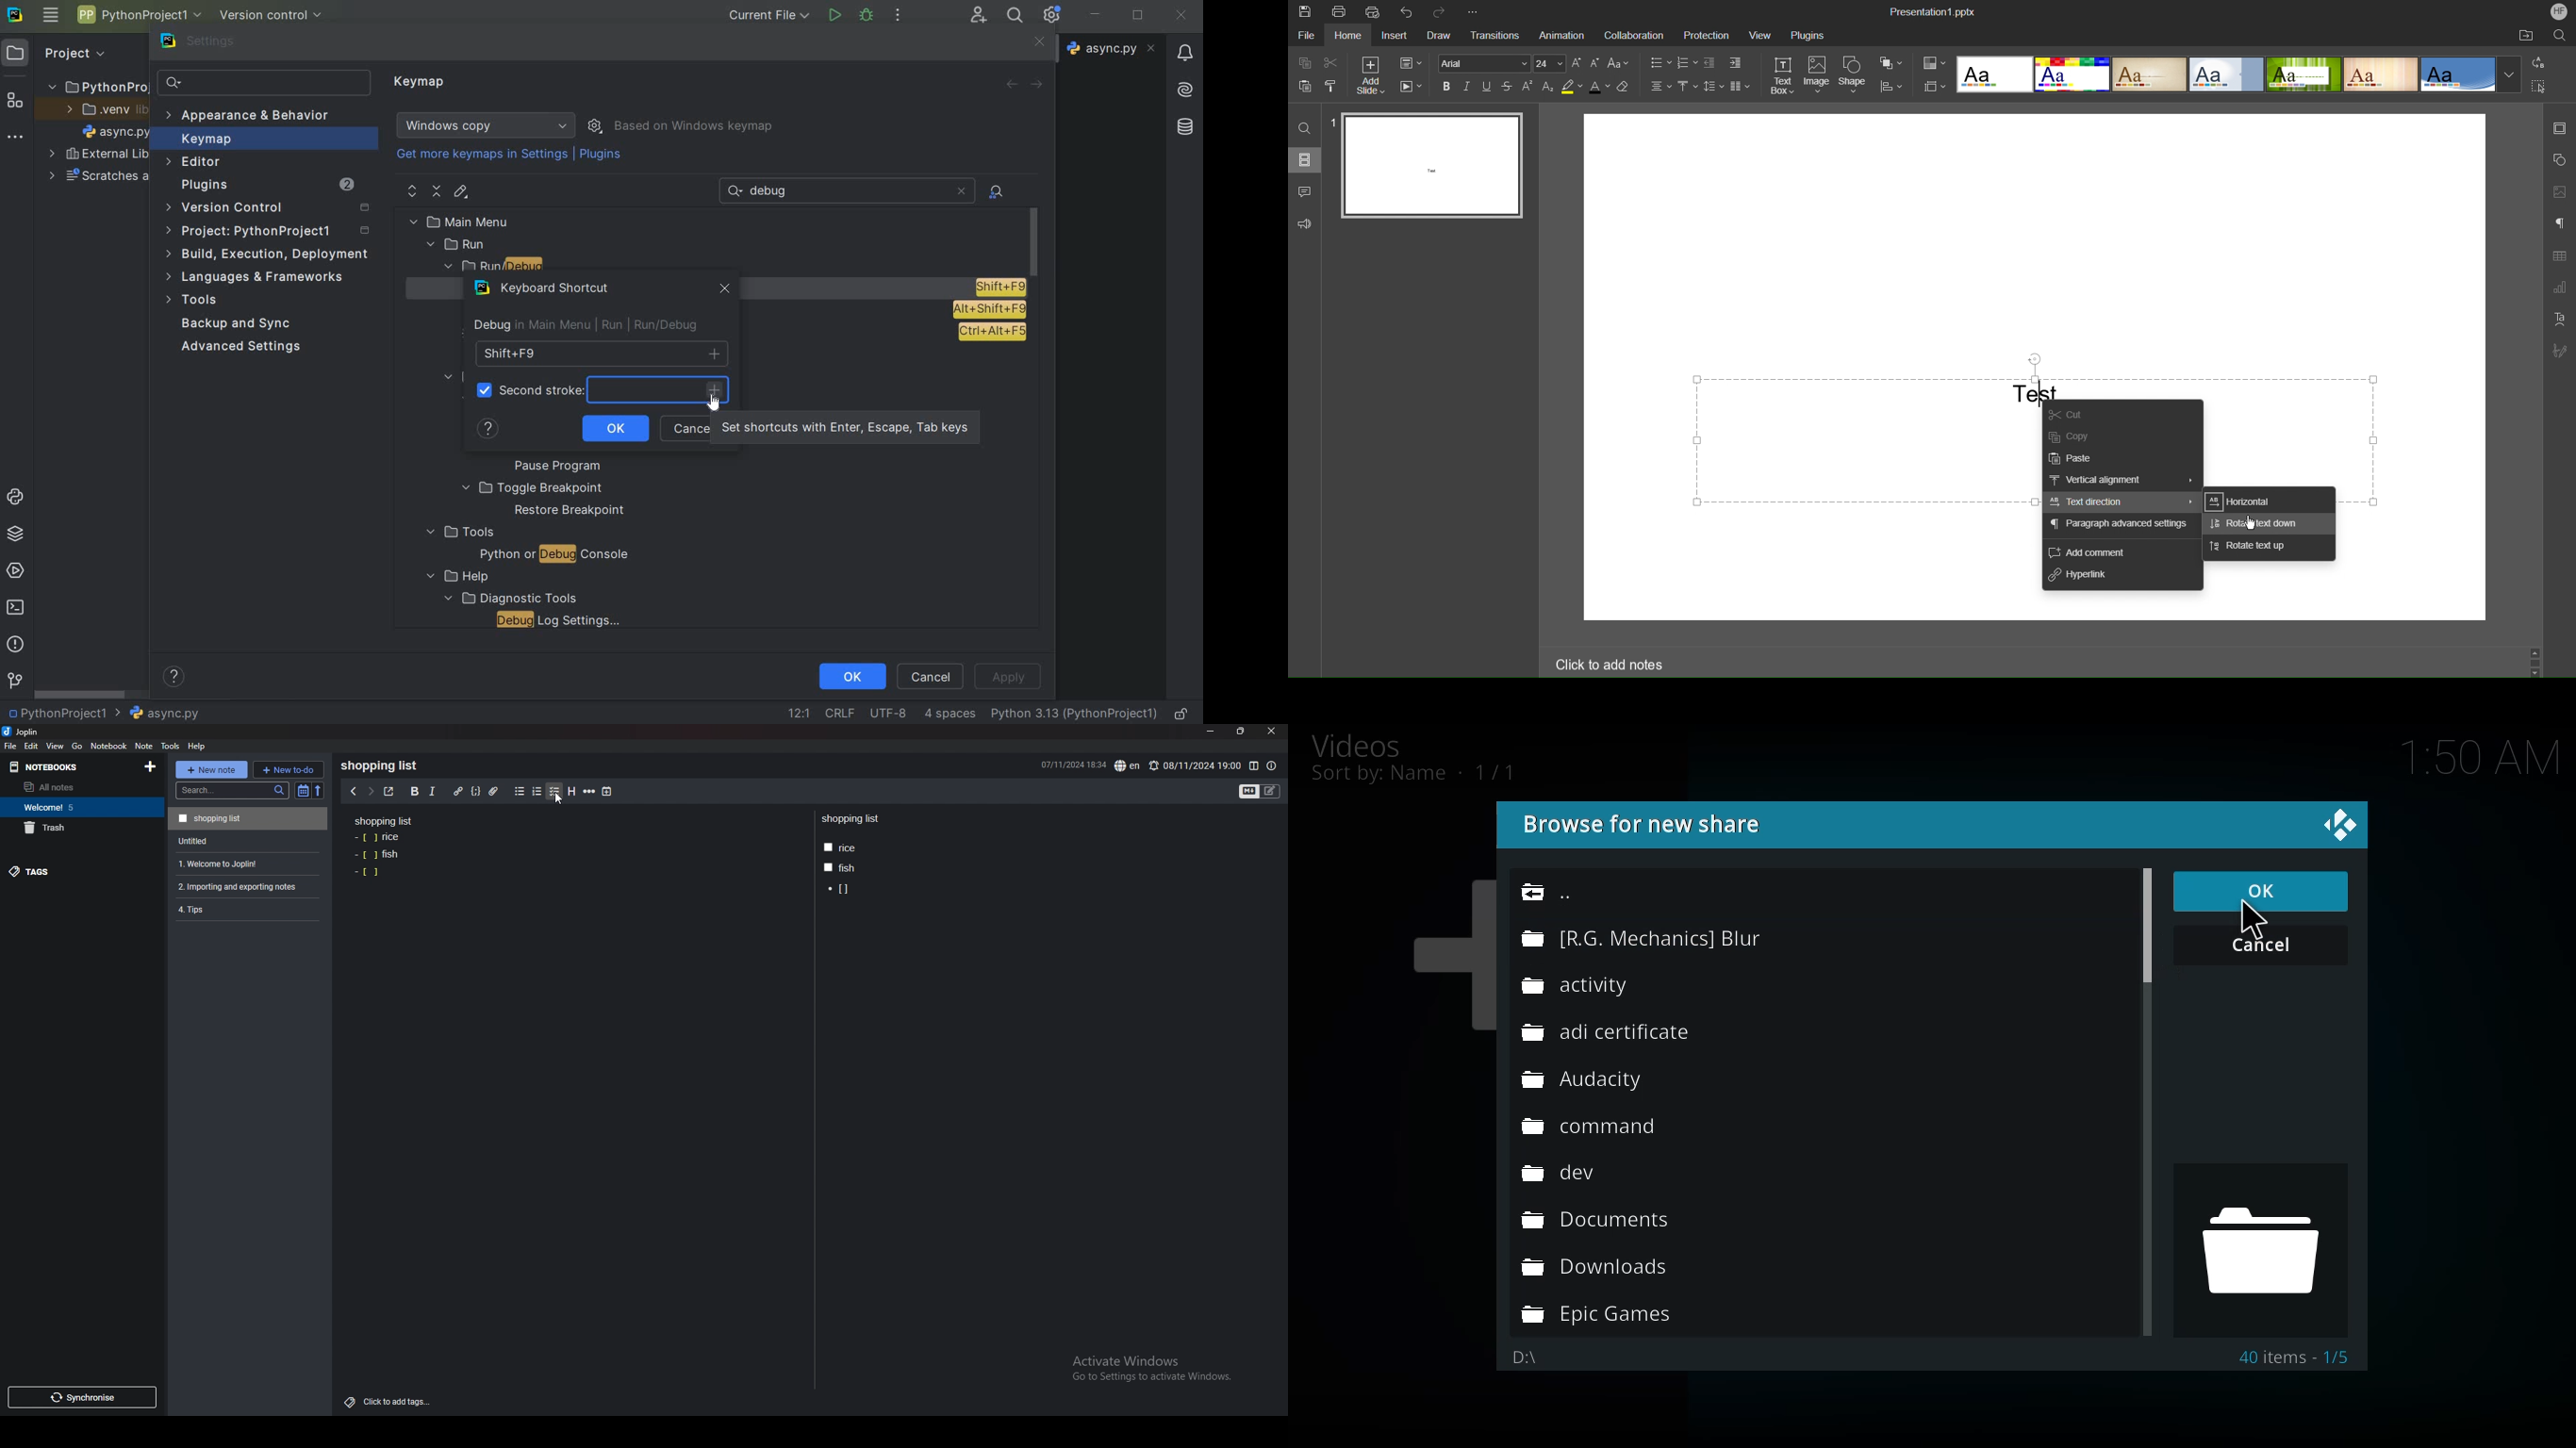 Image resolution: width=2576 pixels, height=1456 pixels. Describe the element at coordinates (117, 134) in the screenshot. I see `file name` at that location.